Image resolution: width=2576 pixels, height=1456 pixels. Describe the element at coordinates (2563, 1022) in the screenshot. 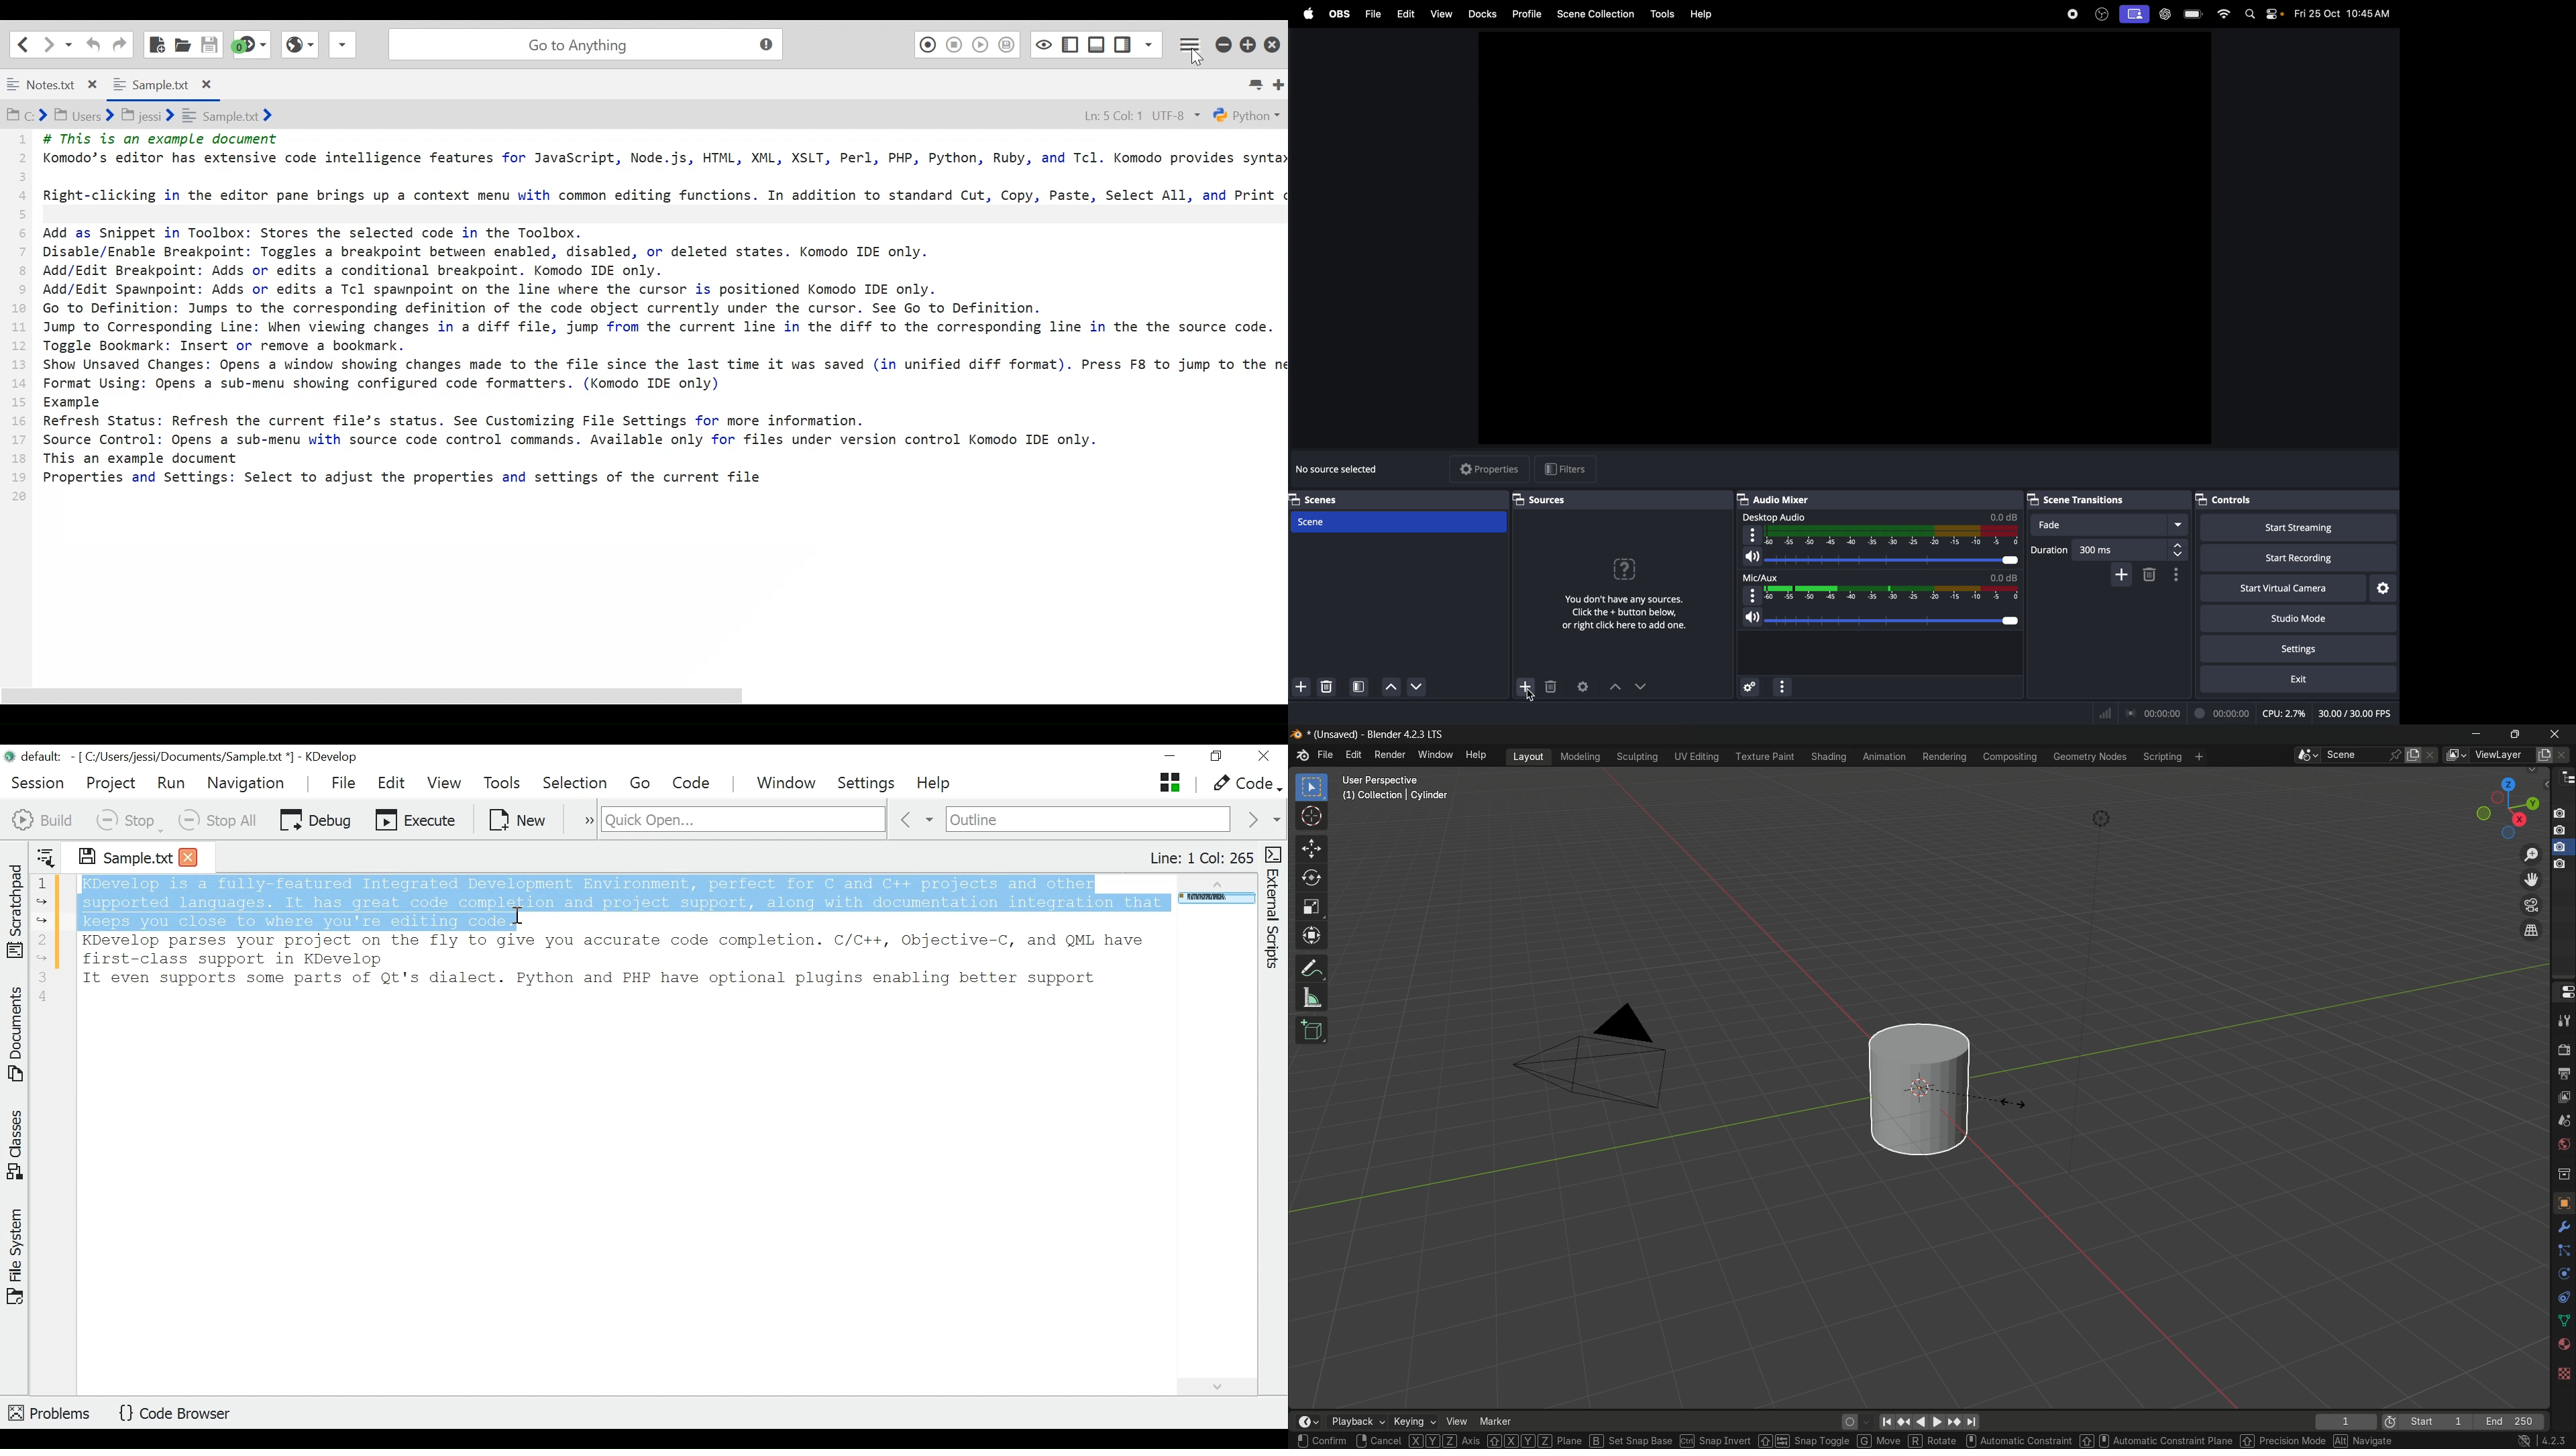

I see `tools` at that location.